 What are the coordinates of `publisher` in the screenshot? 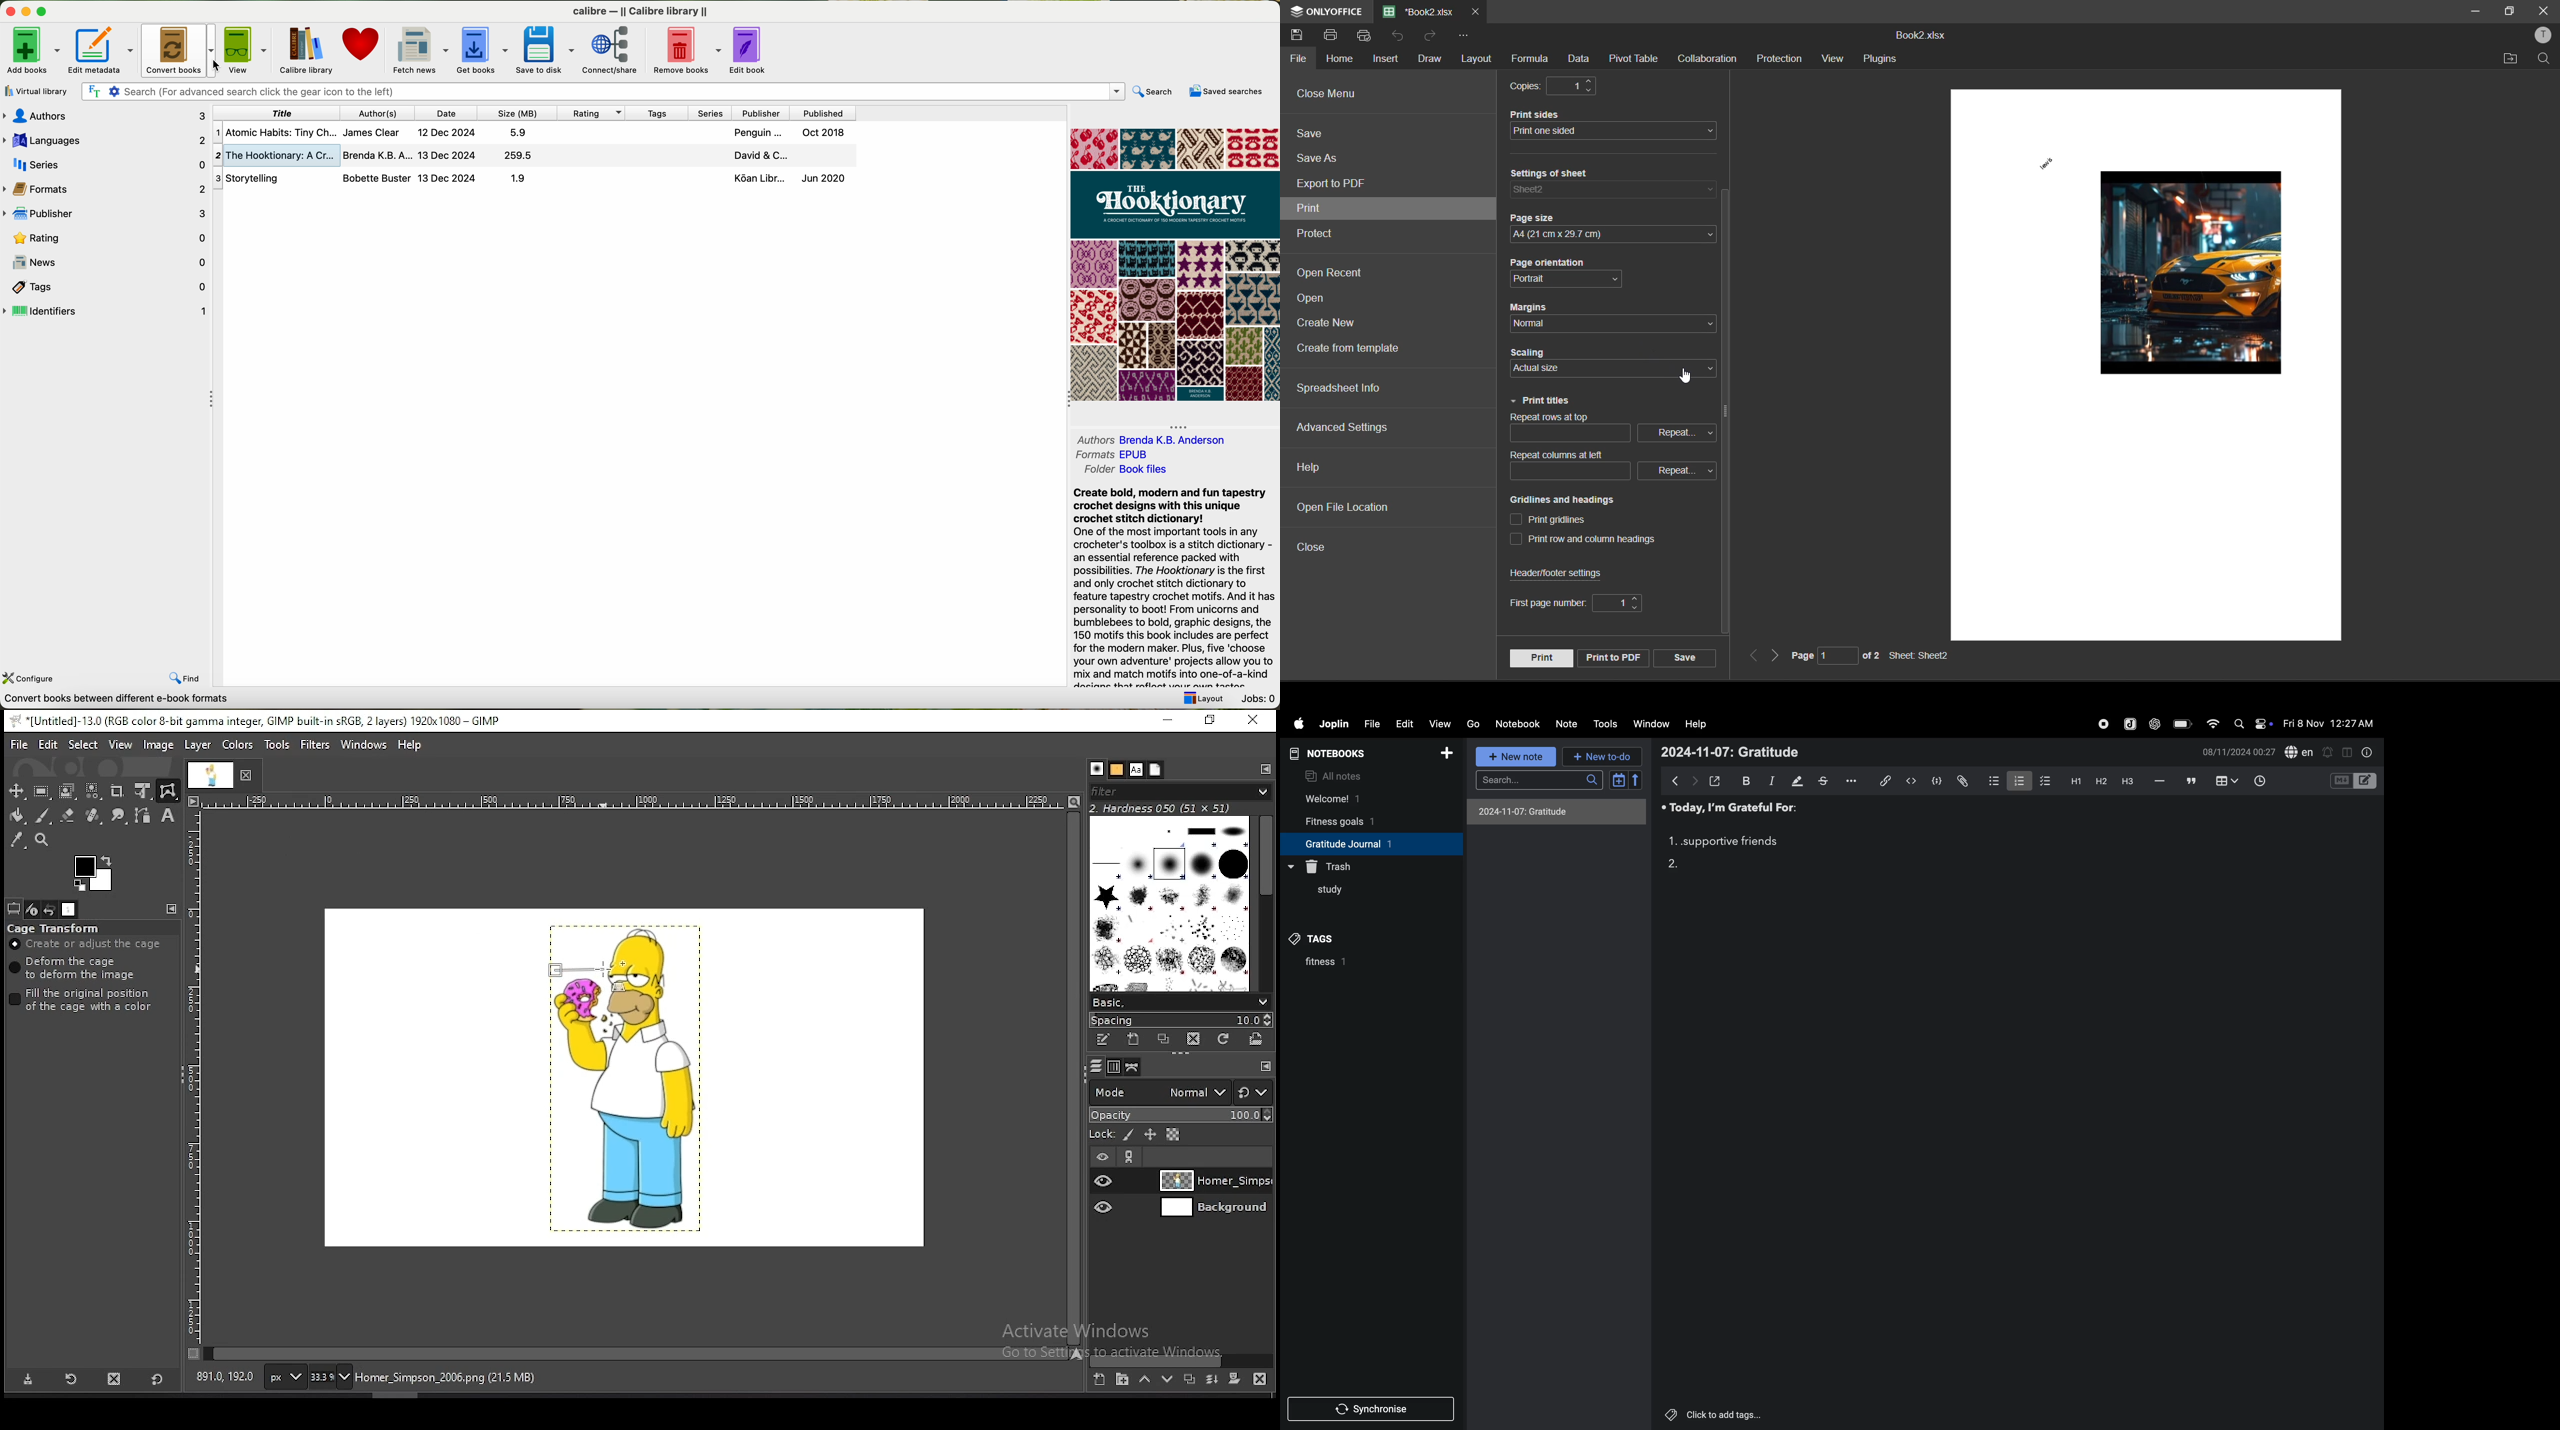 It's located at (764, 113).